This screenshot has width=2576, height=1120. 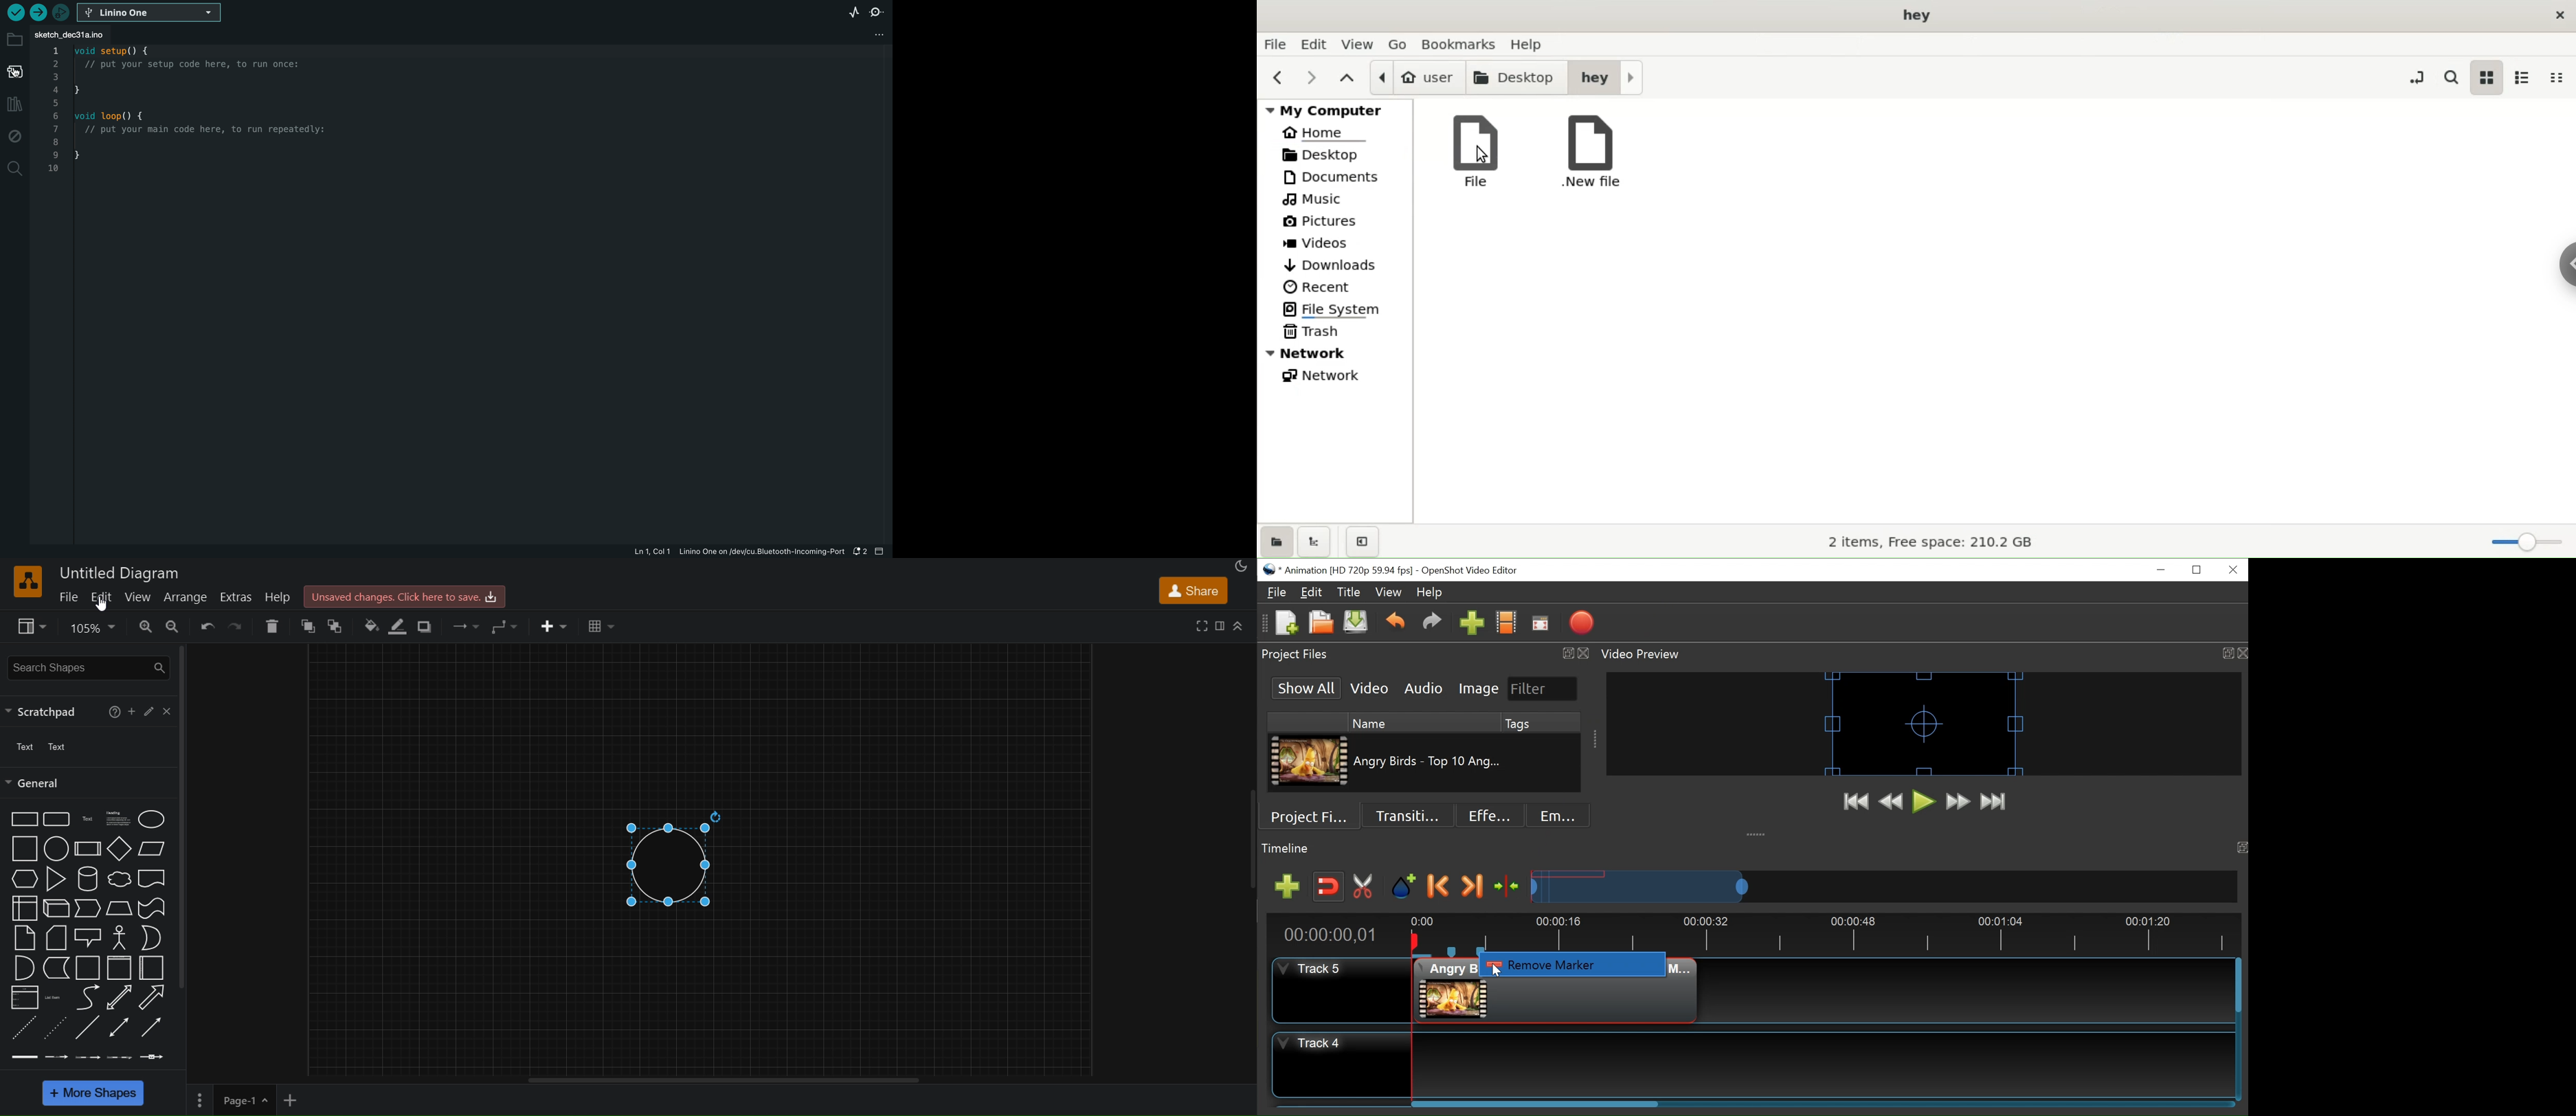 What do you see at coordinates (1475, 571) in the screenshot?
I see `OpenShot Video Editor` at bounding box center [1475, 571].